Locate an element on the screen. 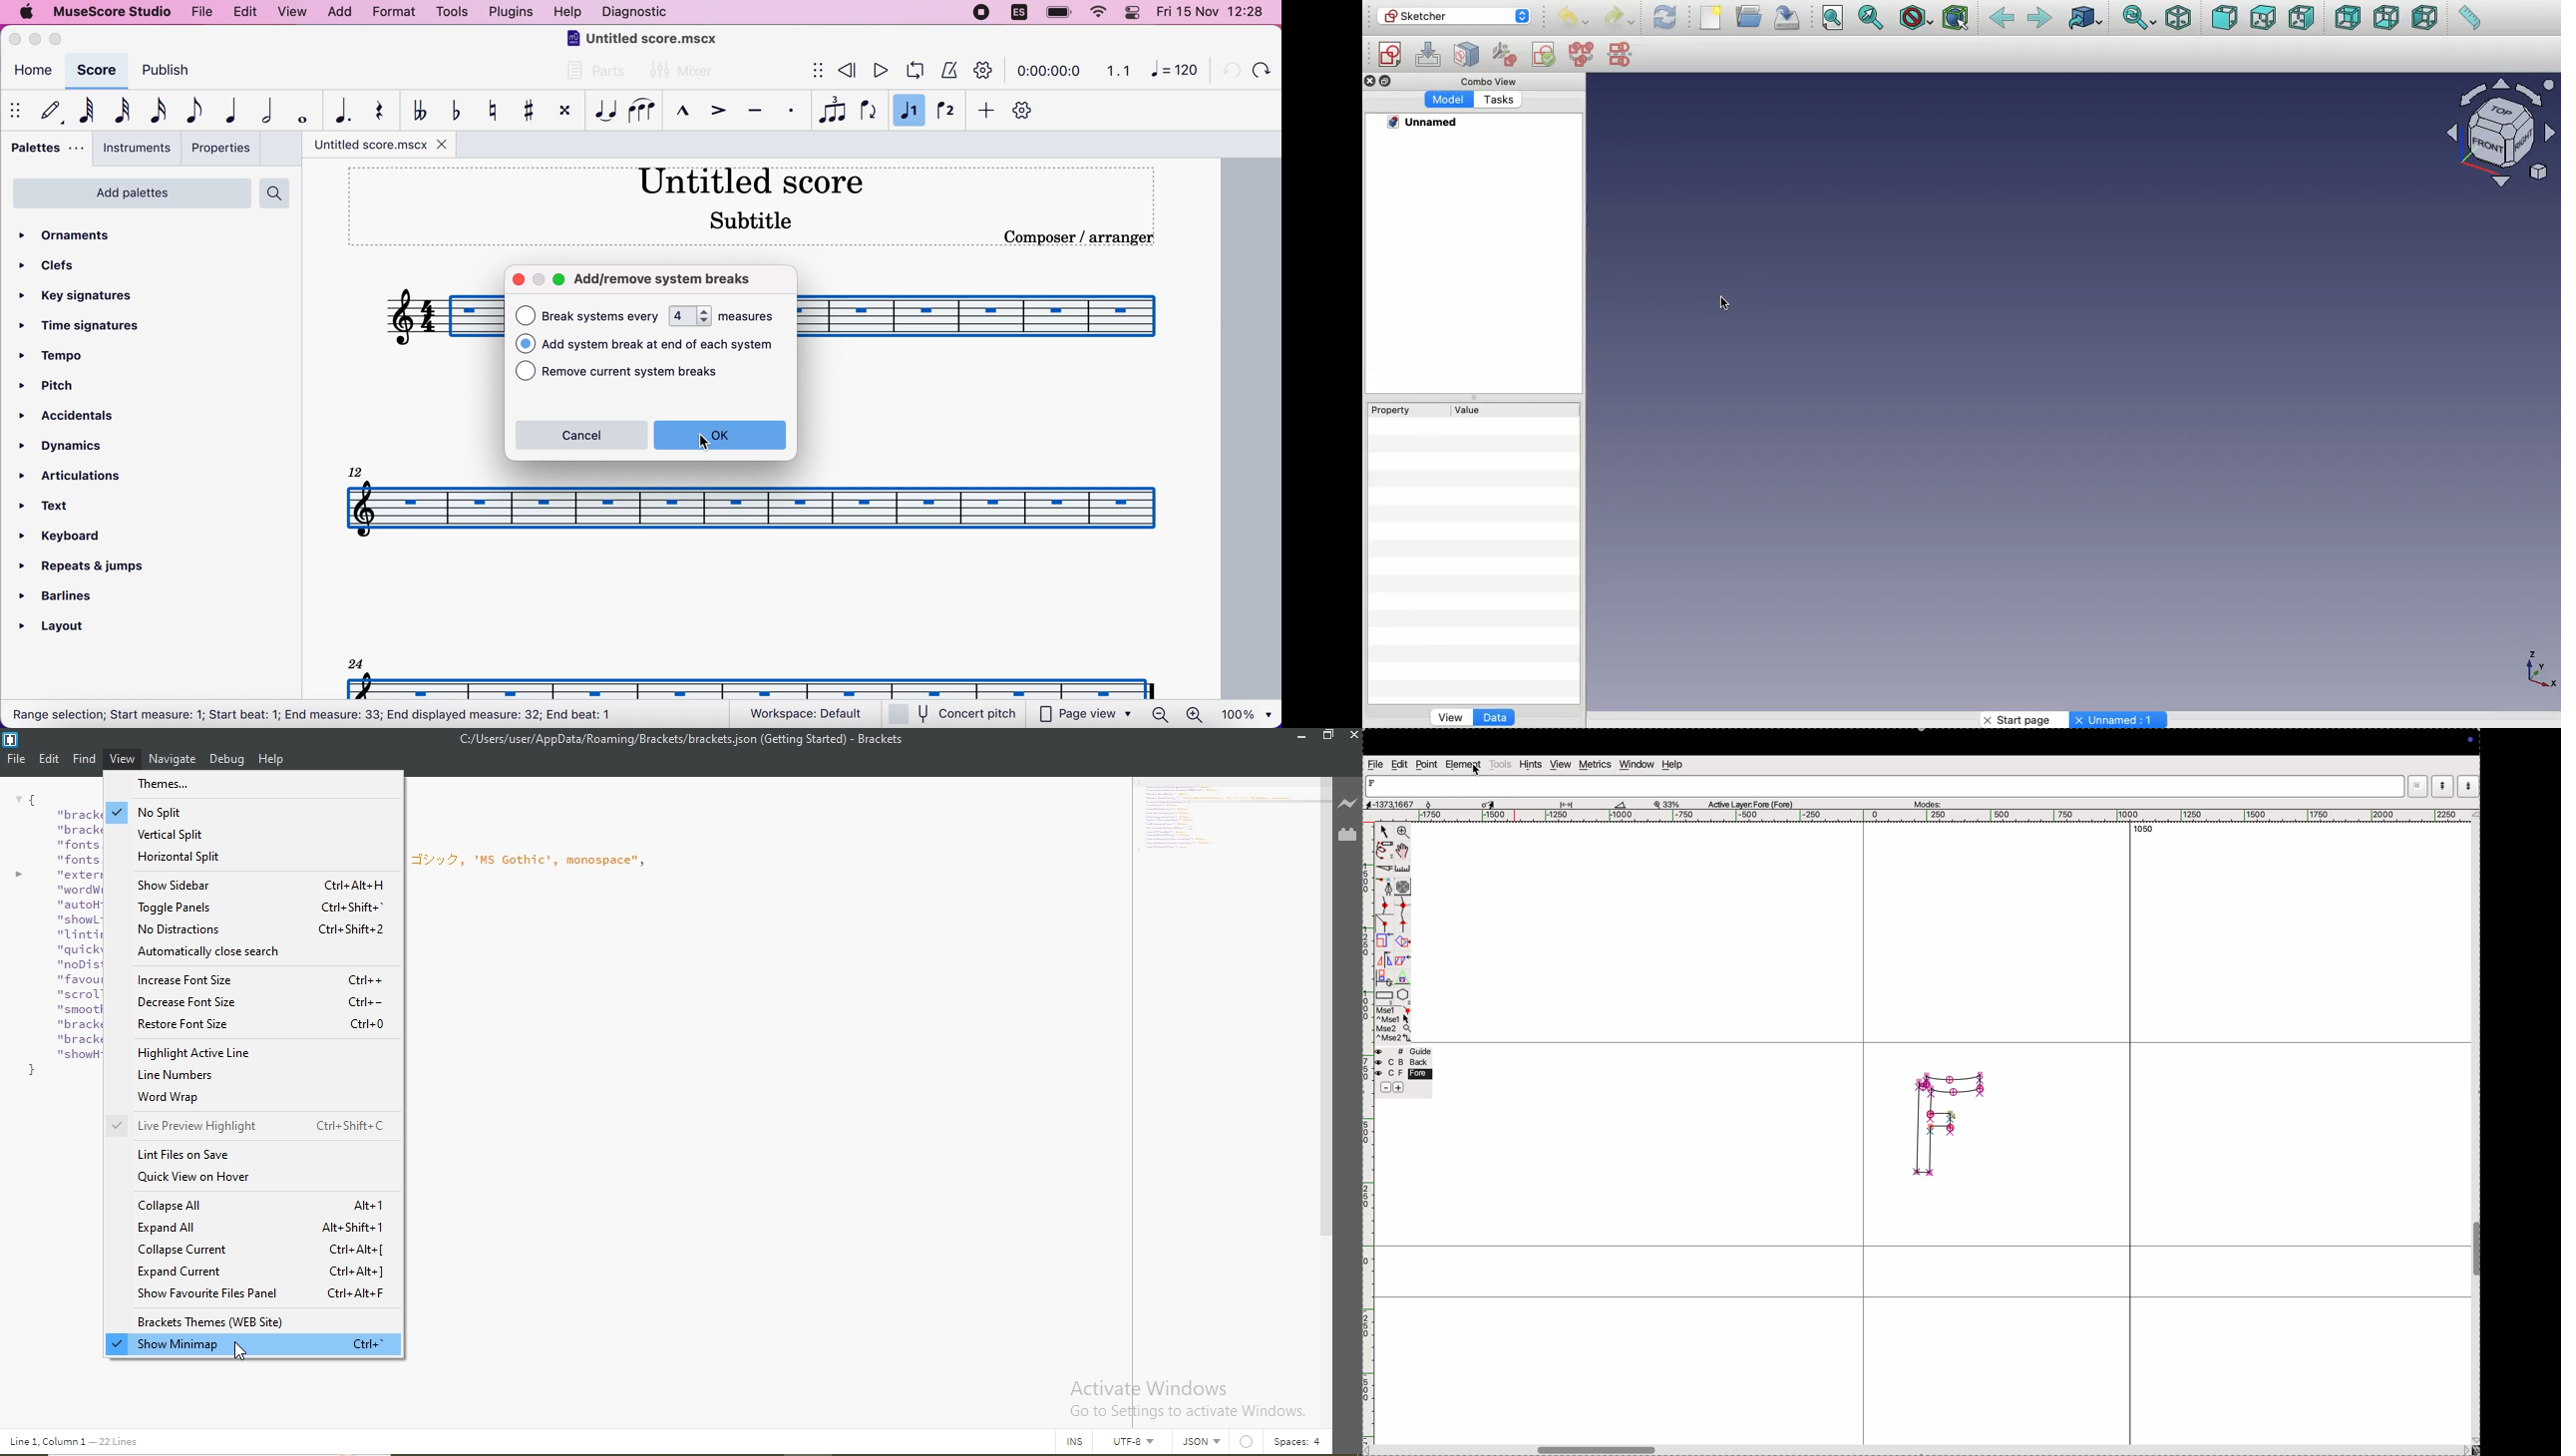 The height and width of the screenshot is (1456, 2576). Circle is located at coordinates (1249, 1442).